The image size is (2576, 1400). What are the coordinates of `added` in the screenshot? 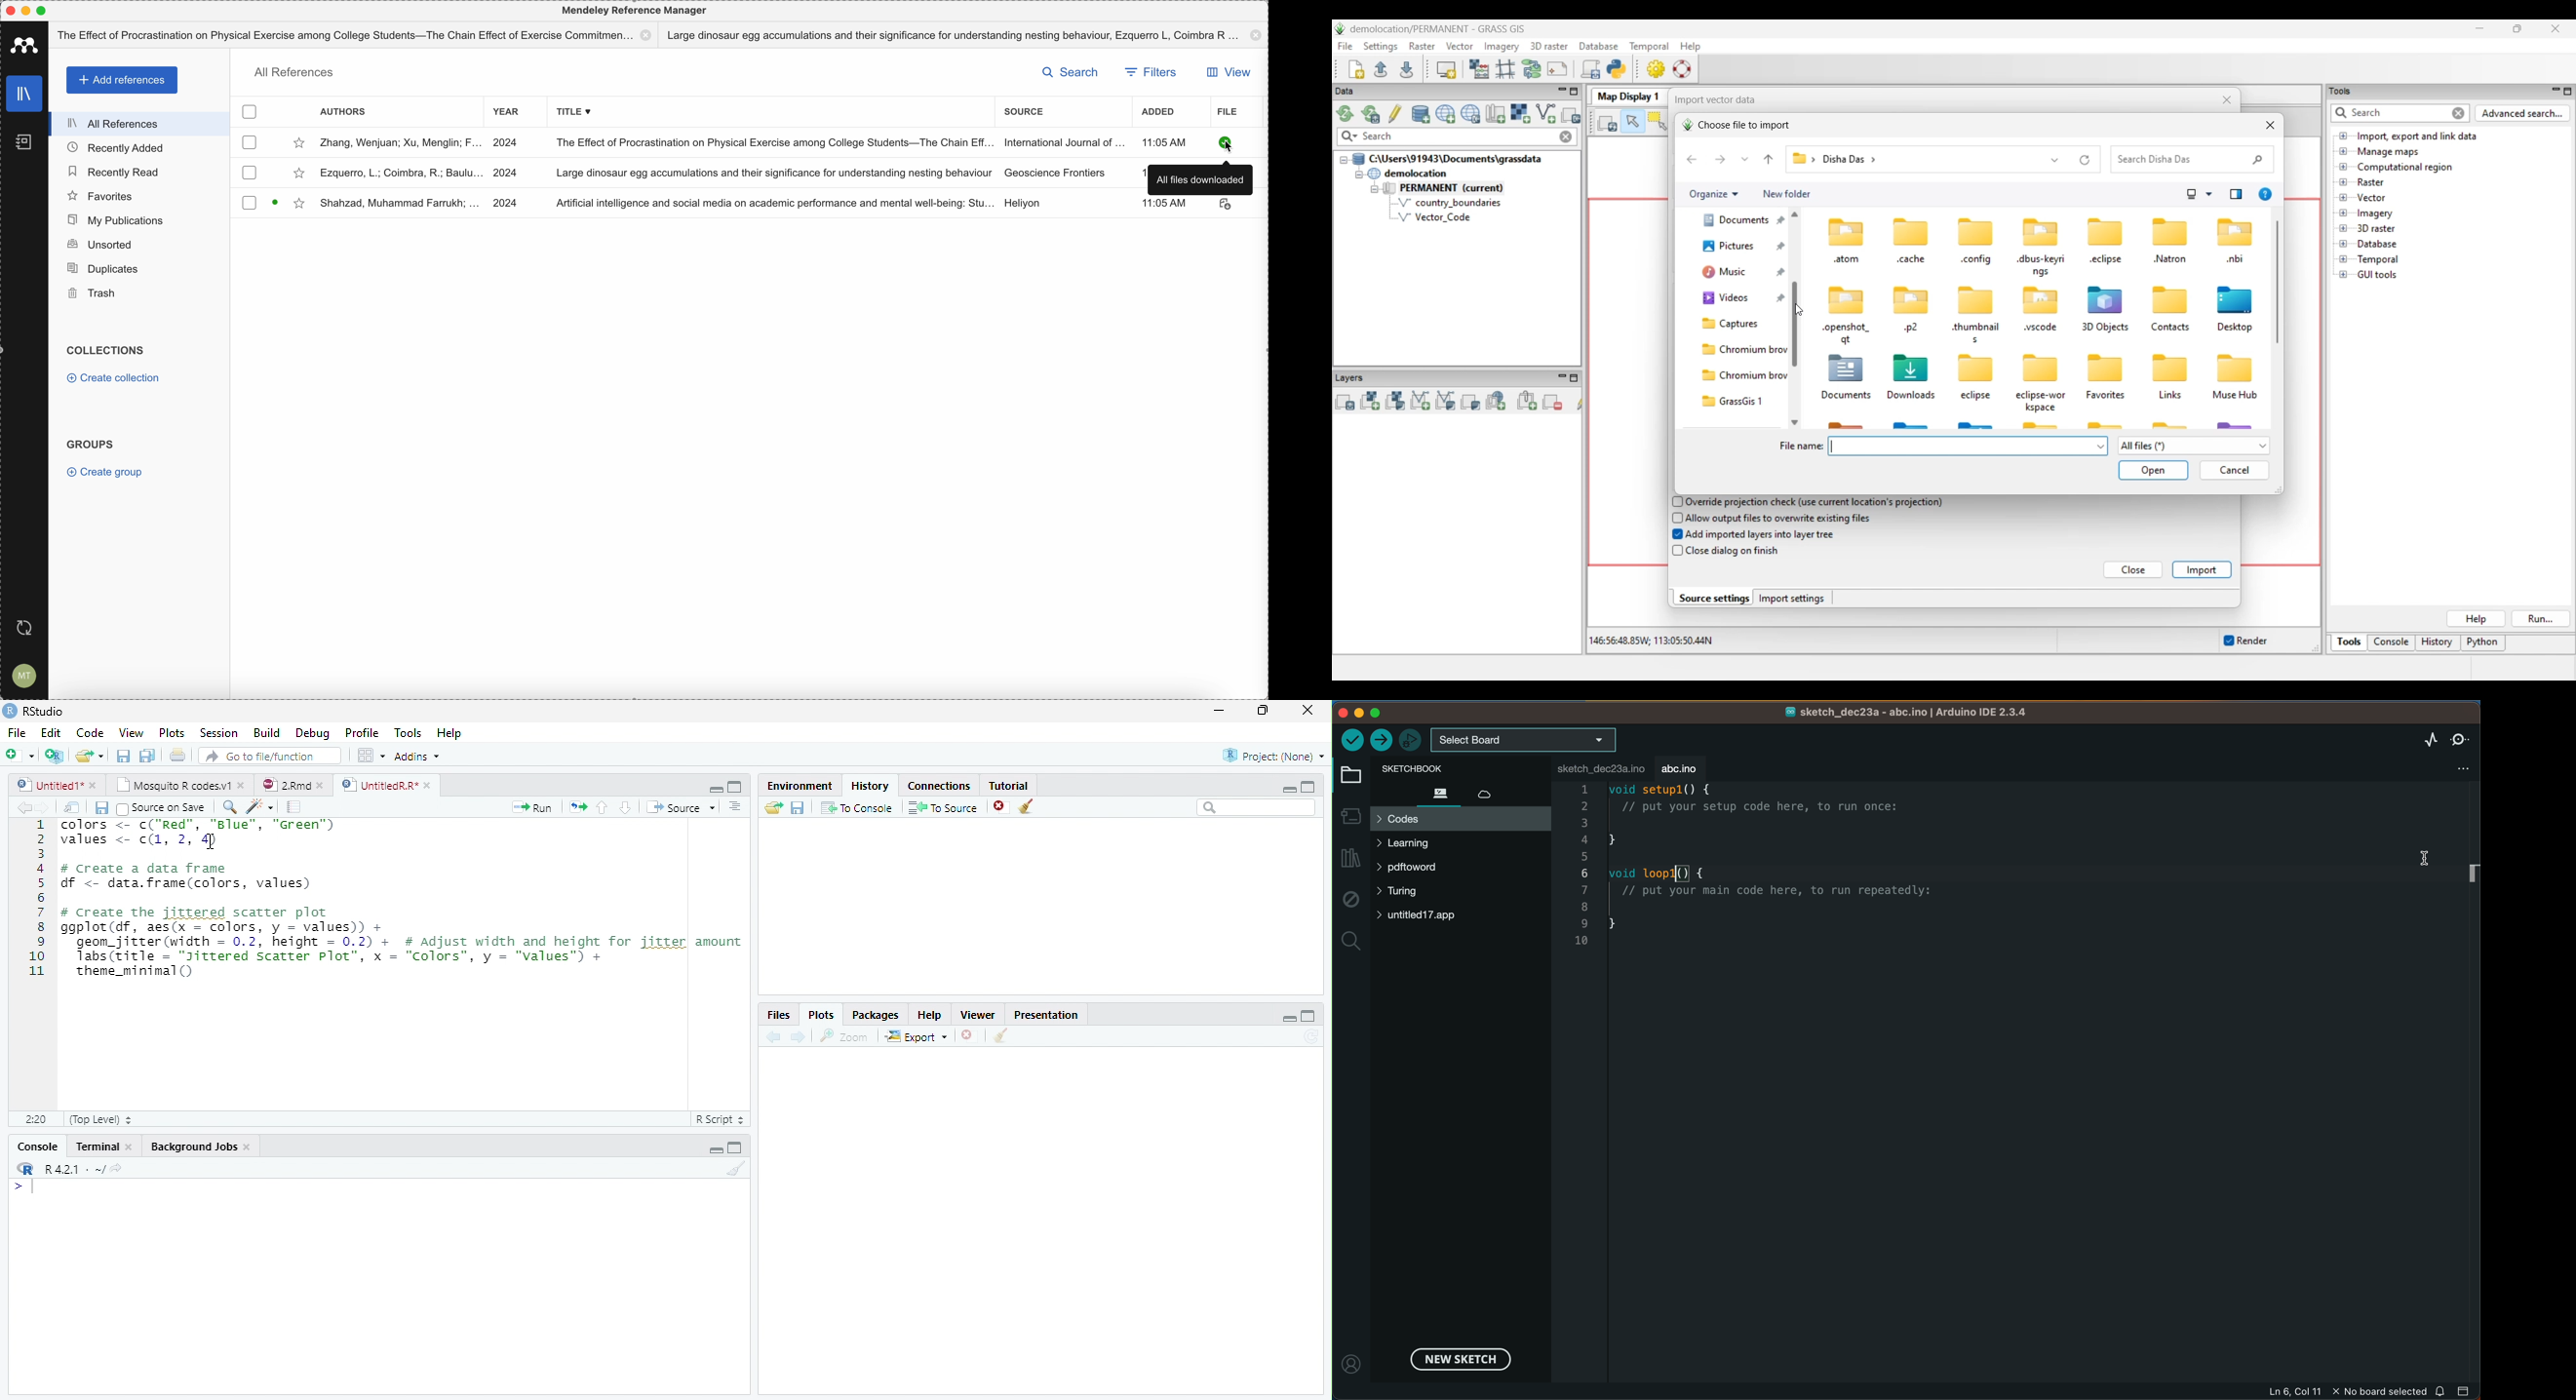 It's located at (1162, 111).